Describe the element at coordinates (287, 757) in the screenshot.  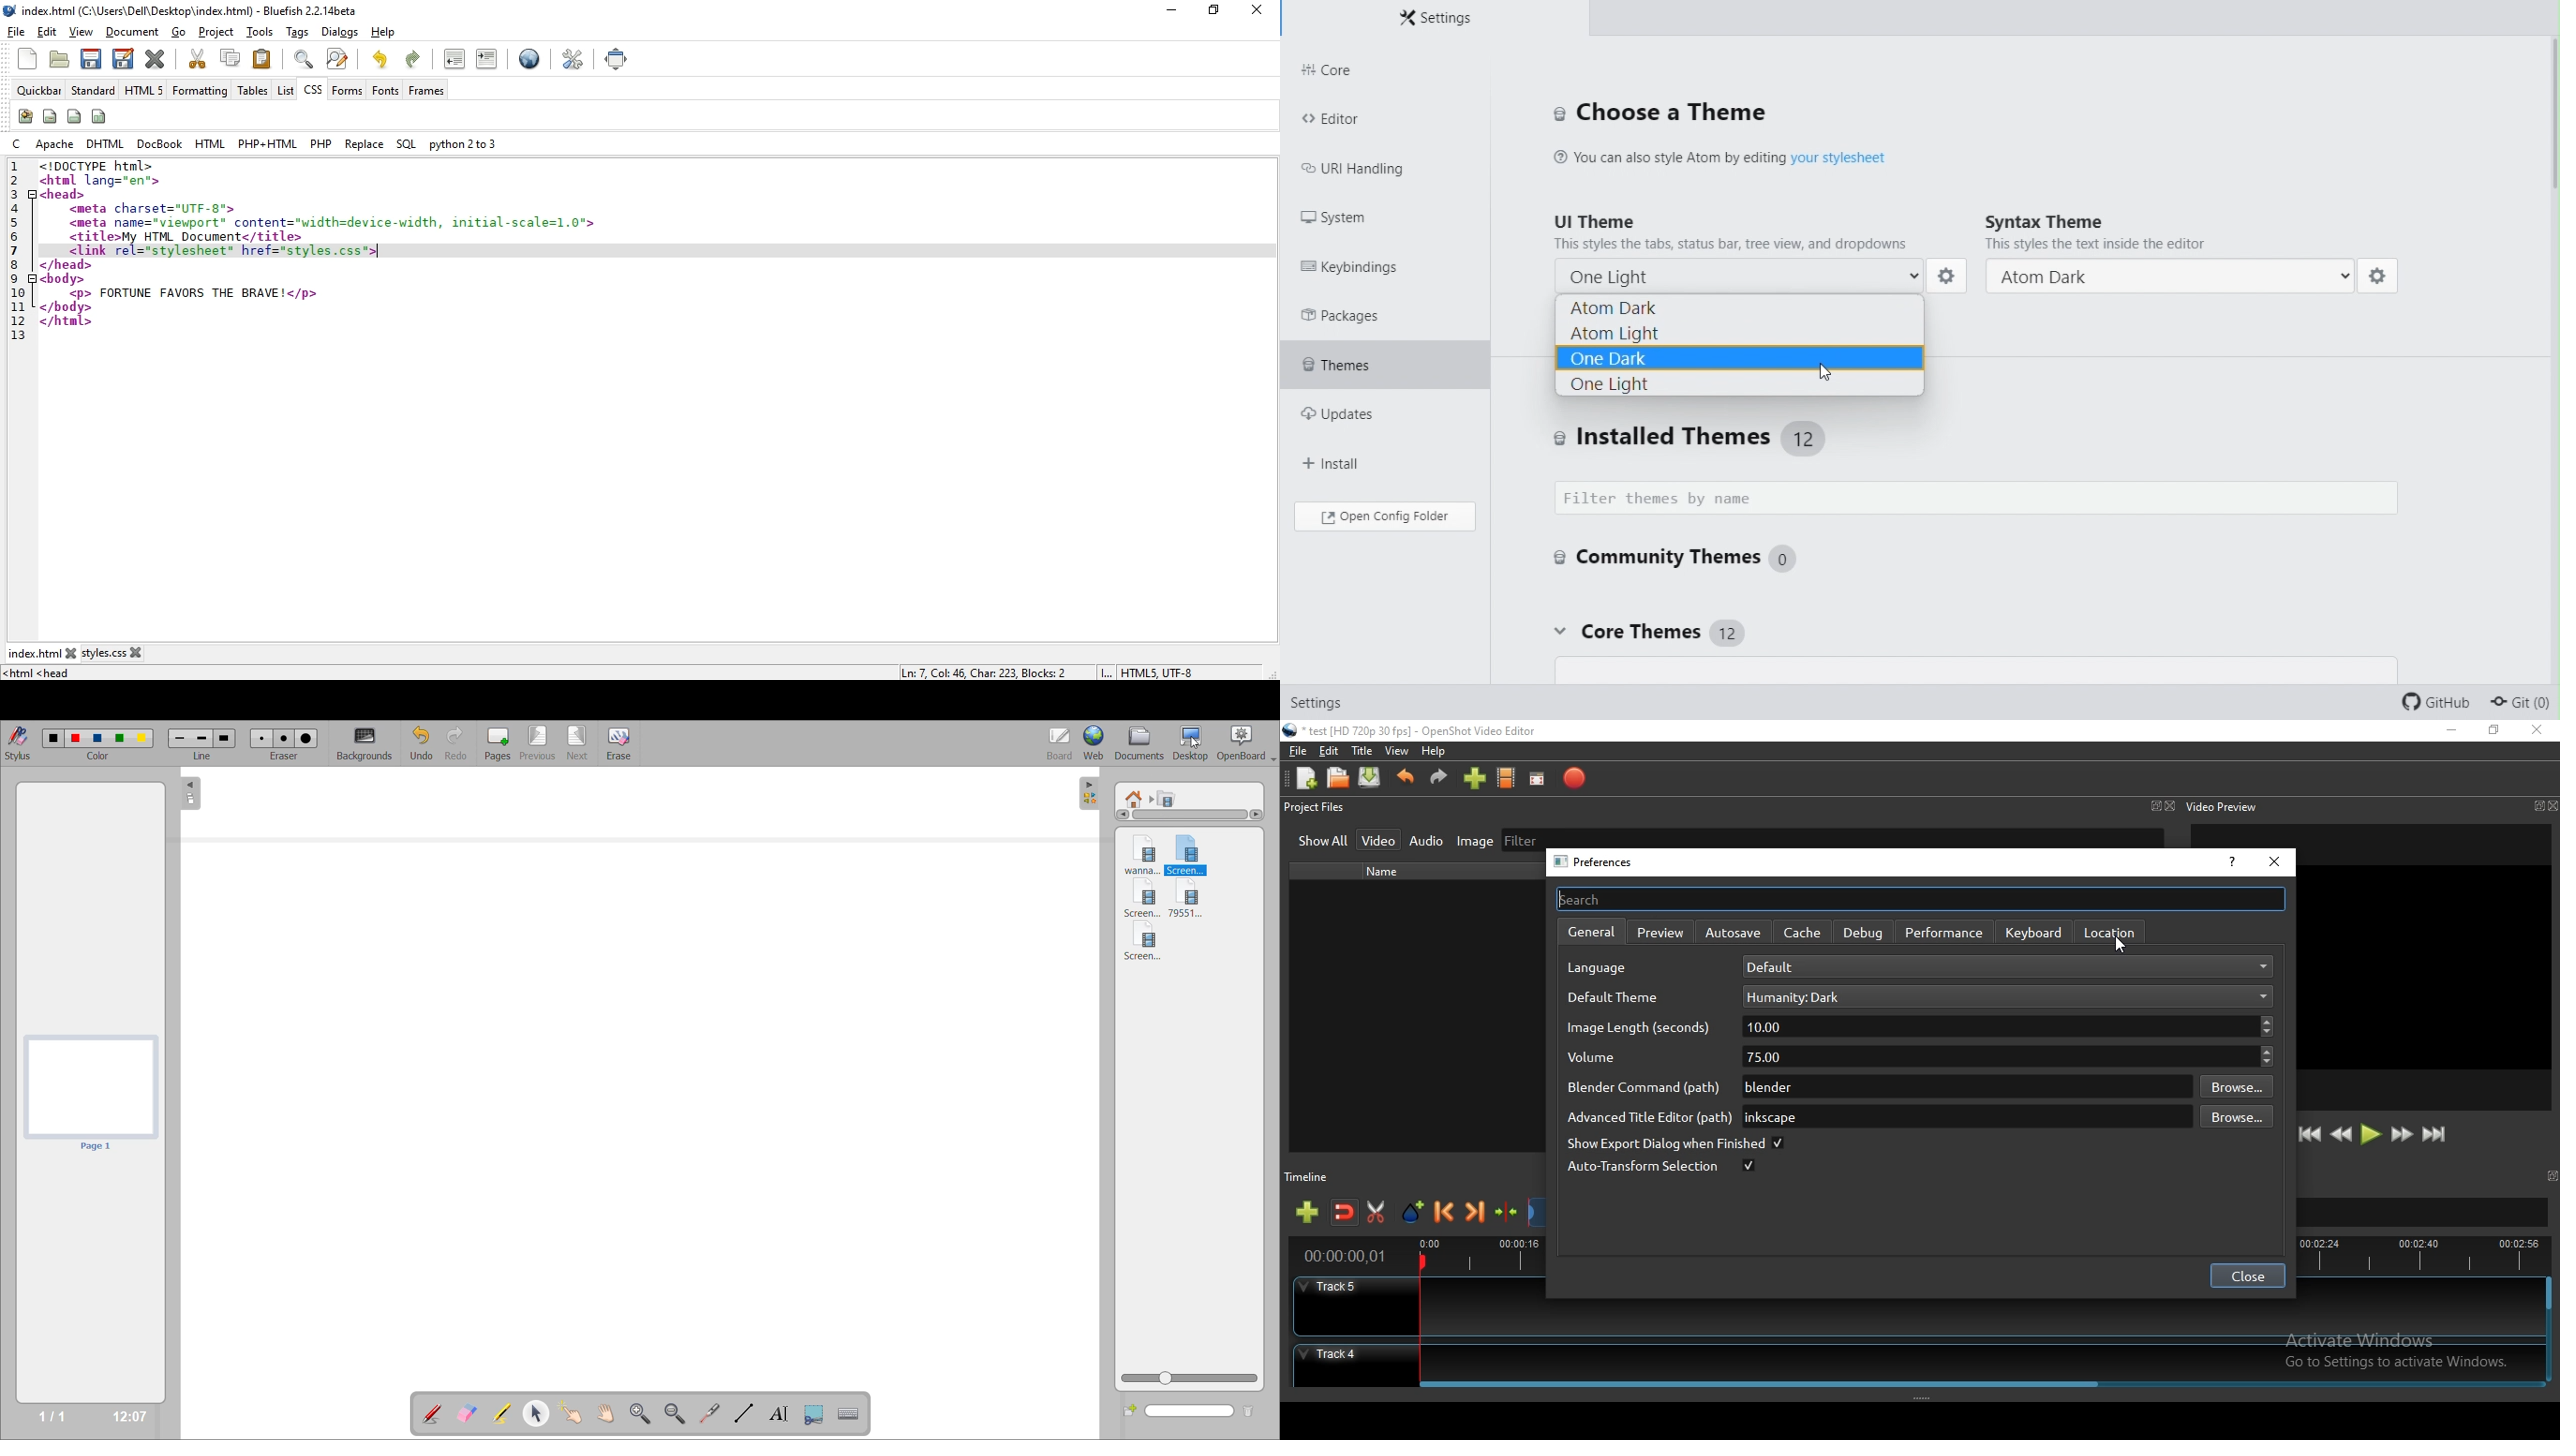
I see `eraser ` at that location.